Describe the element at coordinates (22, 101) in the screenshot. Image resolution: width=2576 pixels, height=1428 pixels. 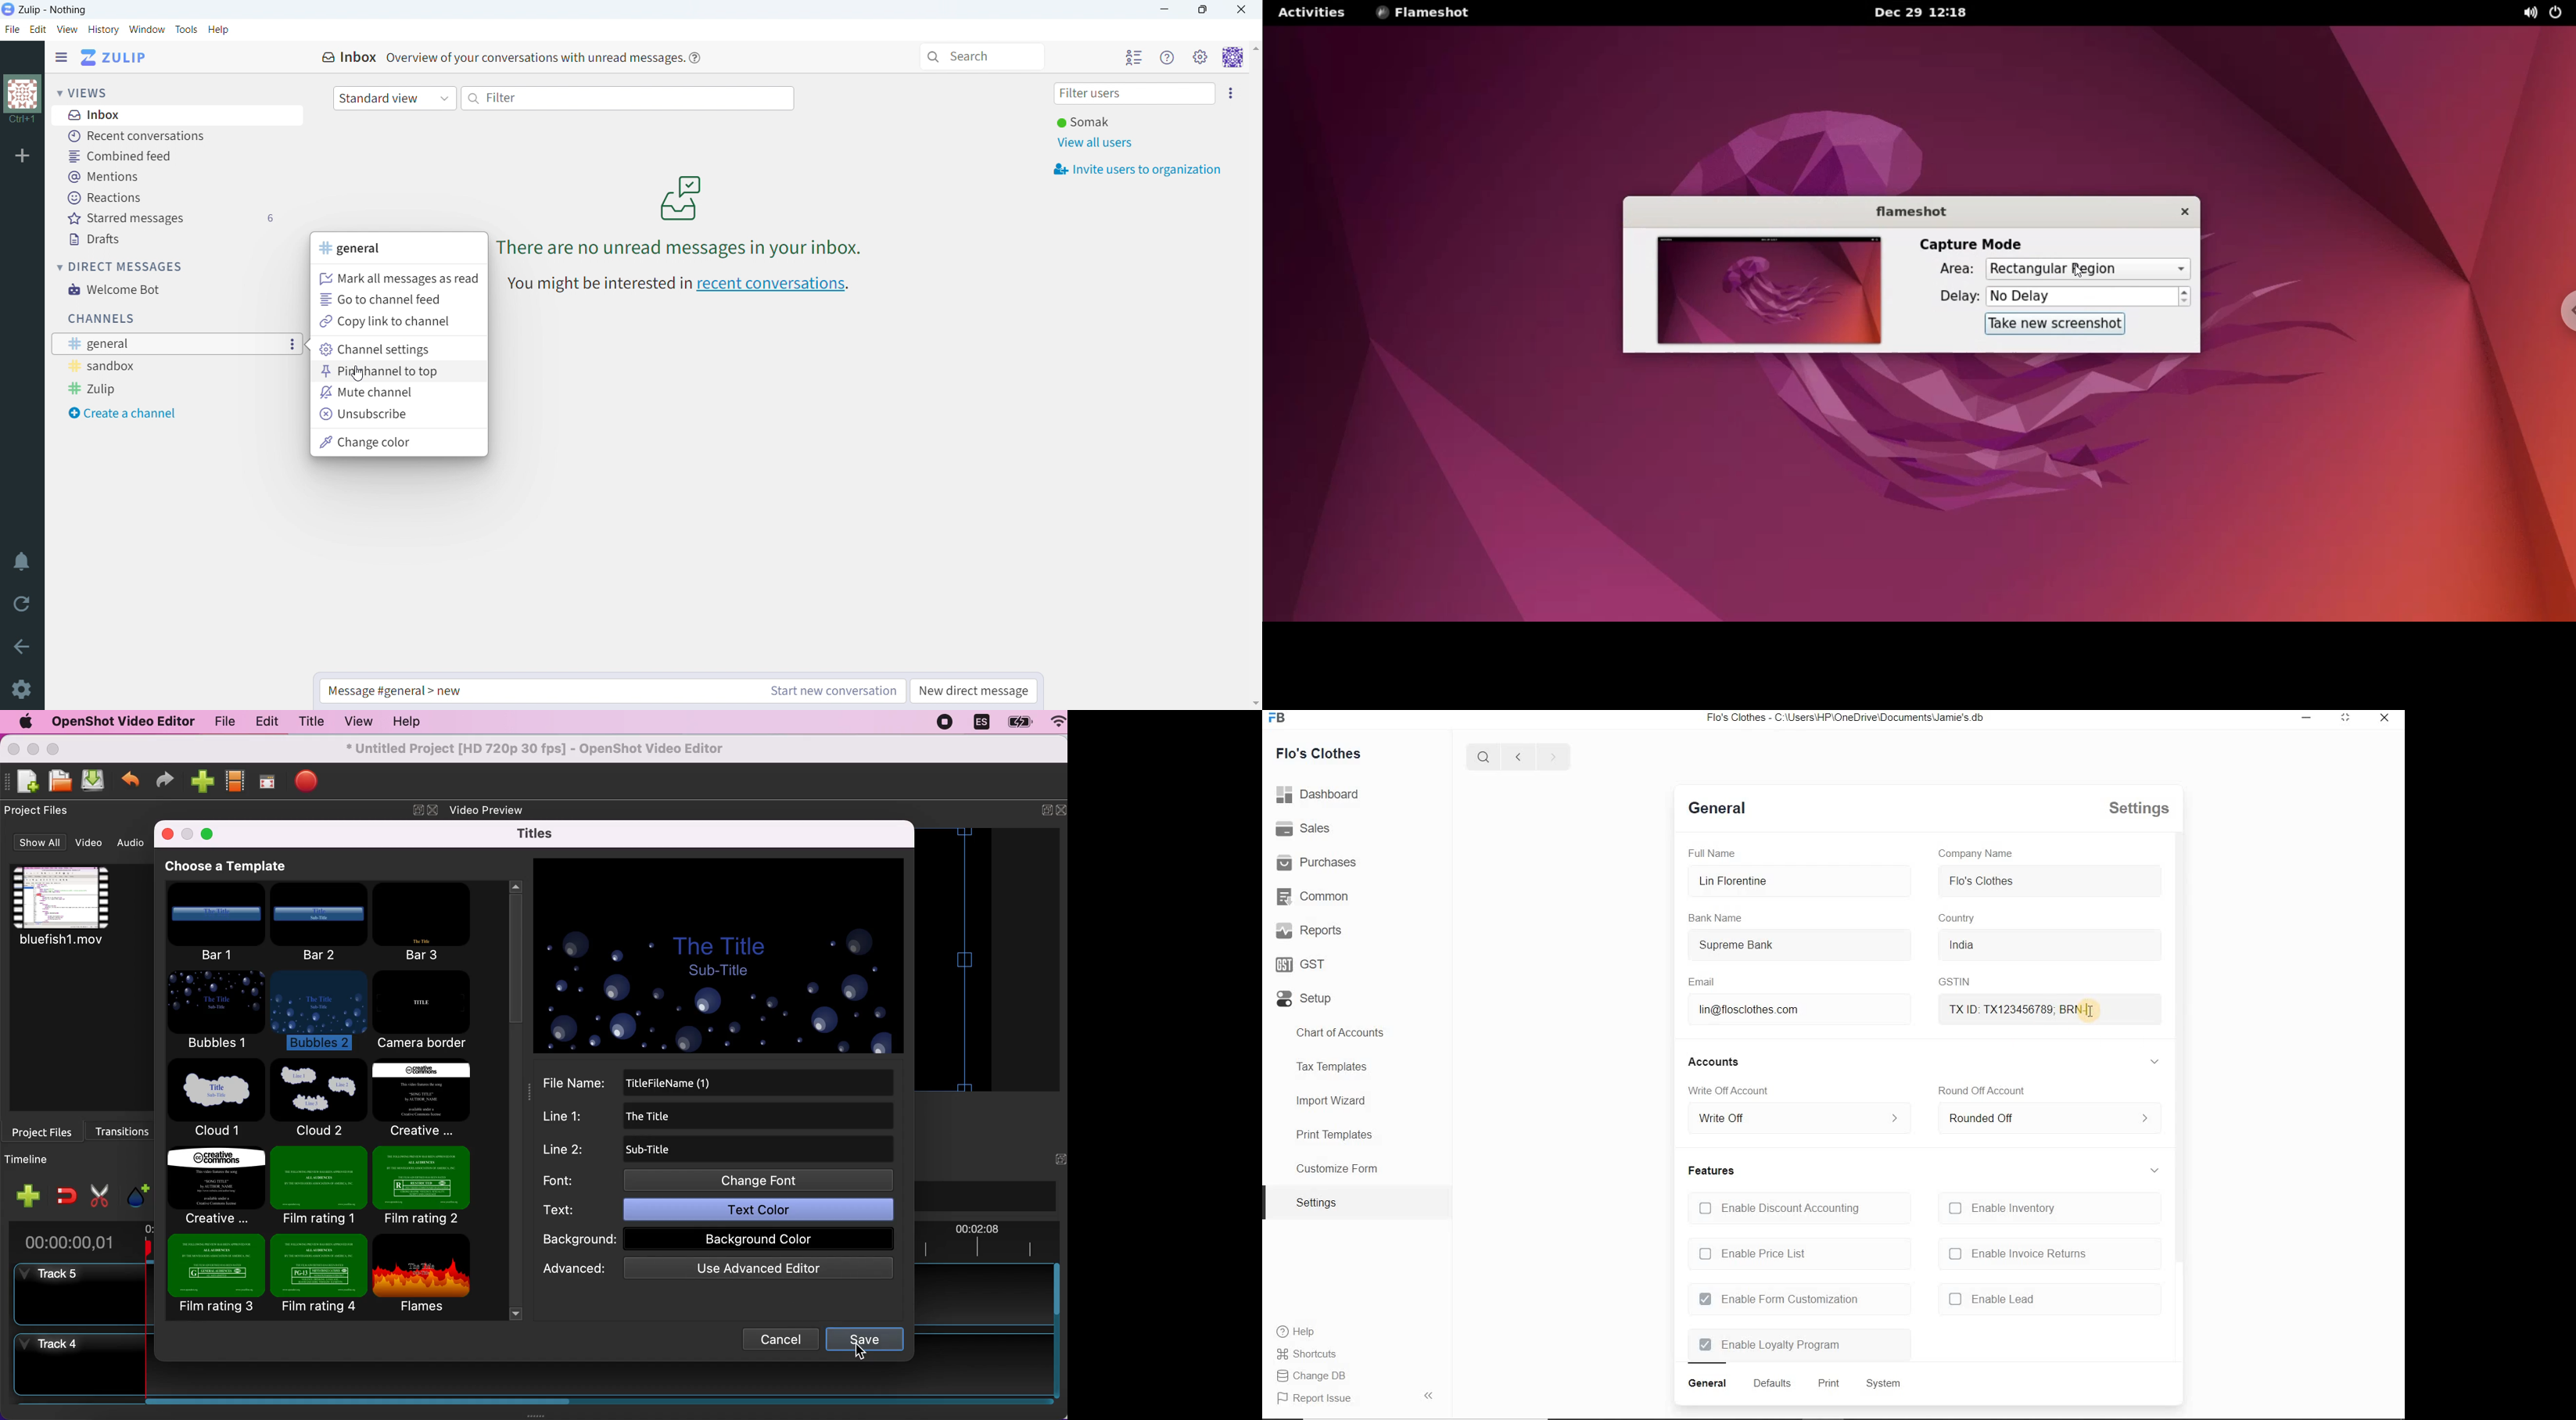
I see `organization` at that location.